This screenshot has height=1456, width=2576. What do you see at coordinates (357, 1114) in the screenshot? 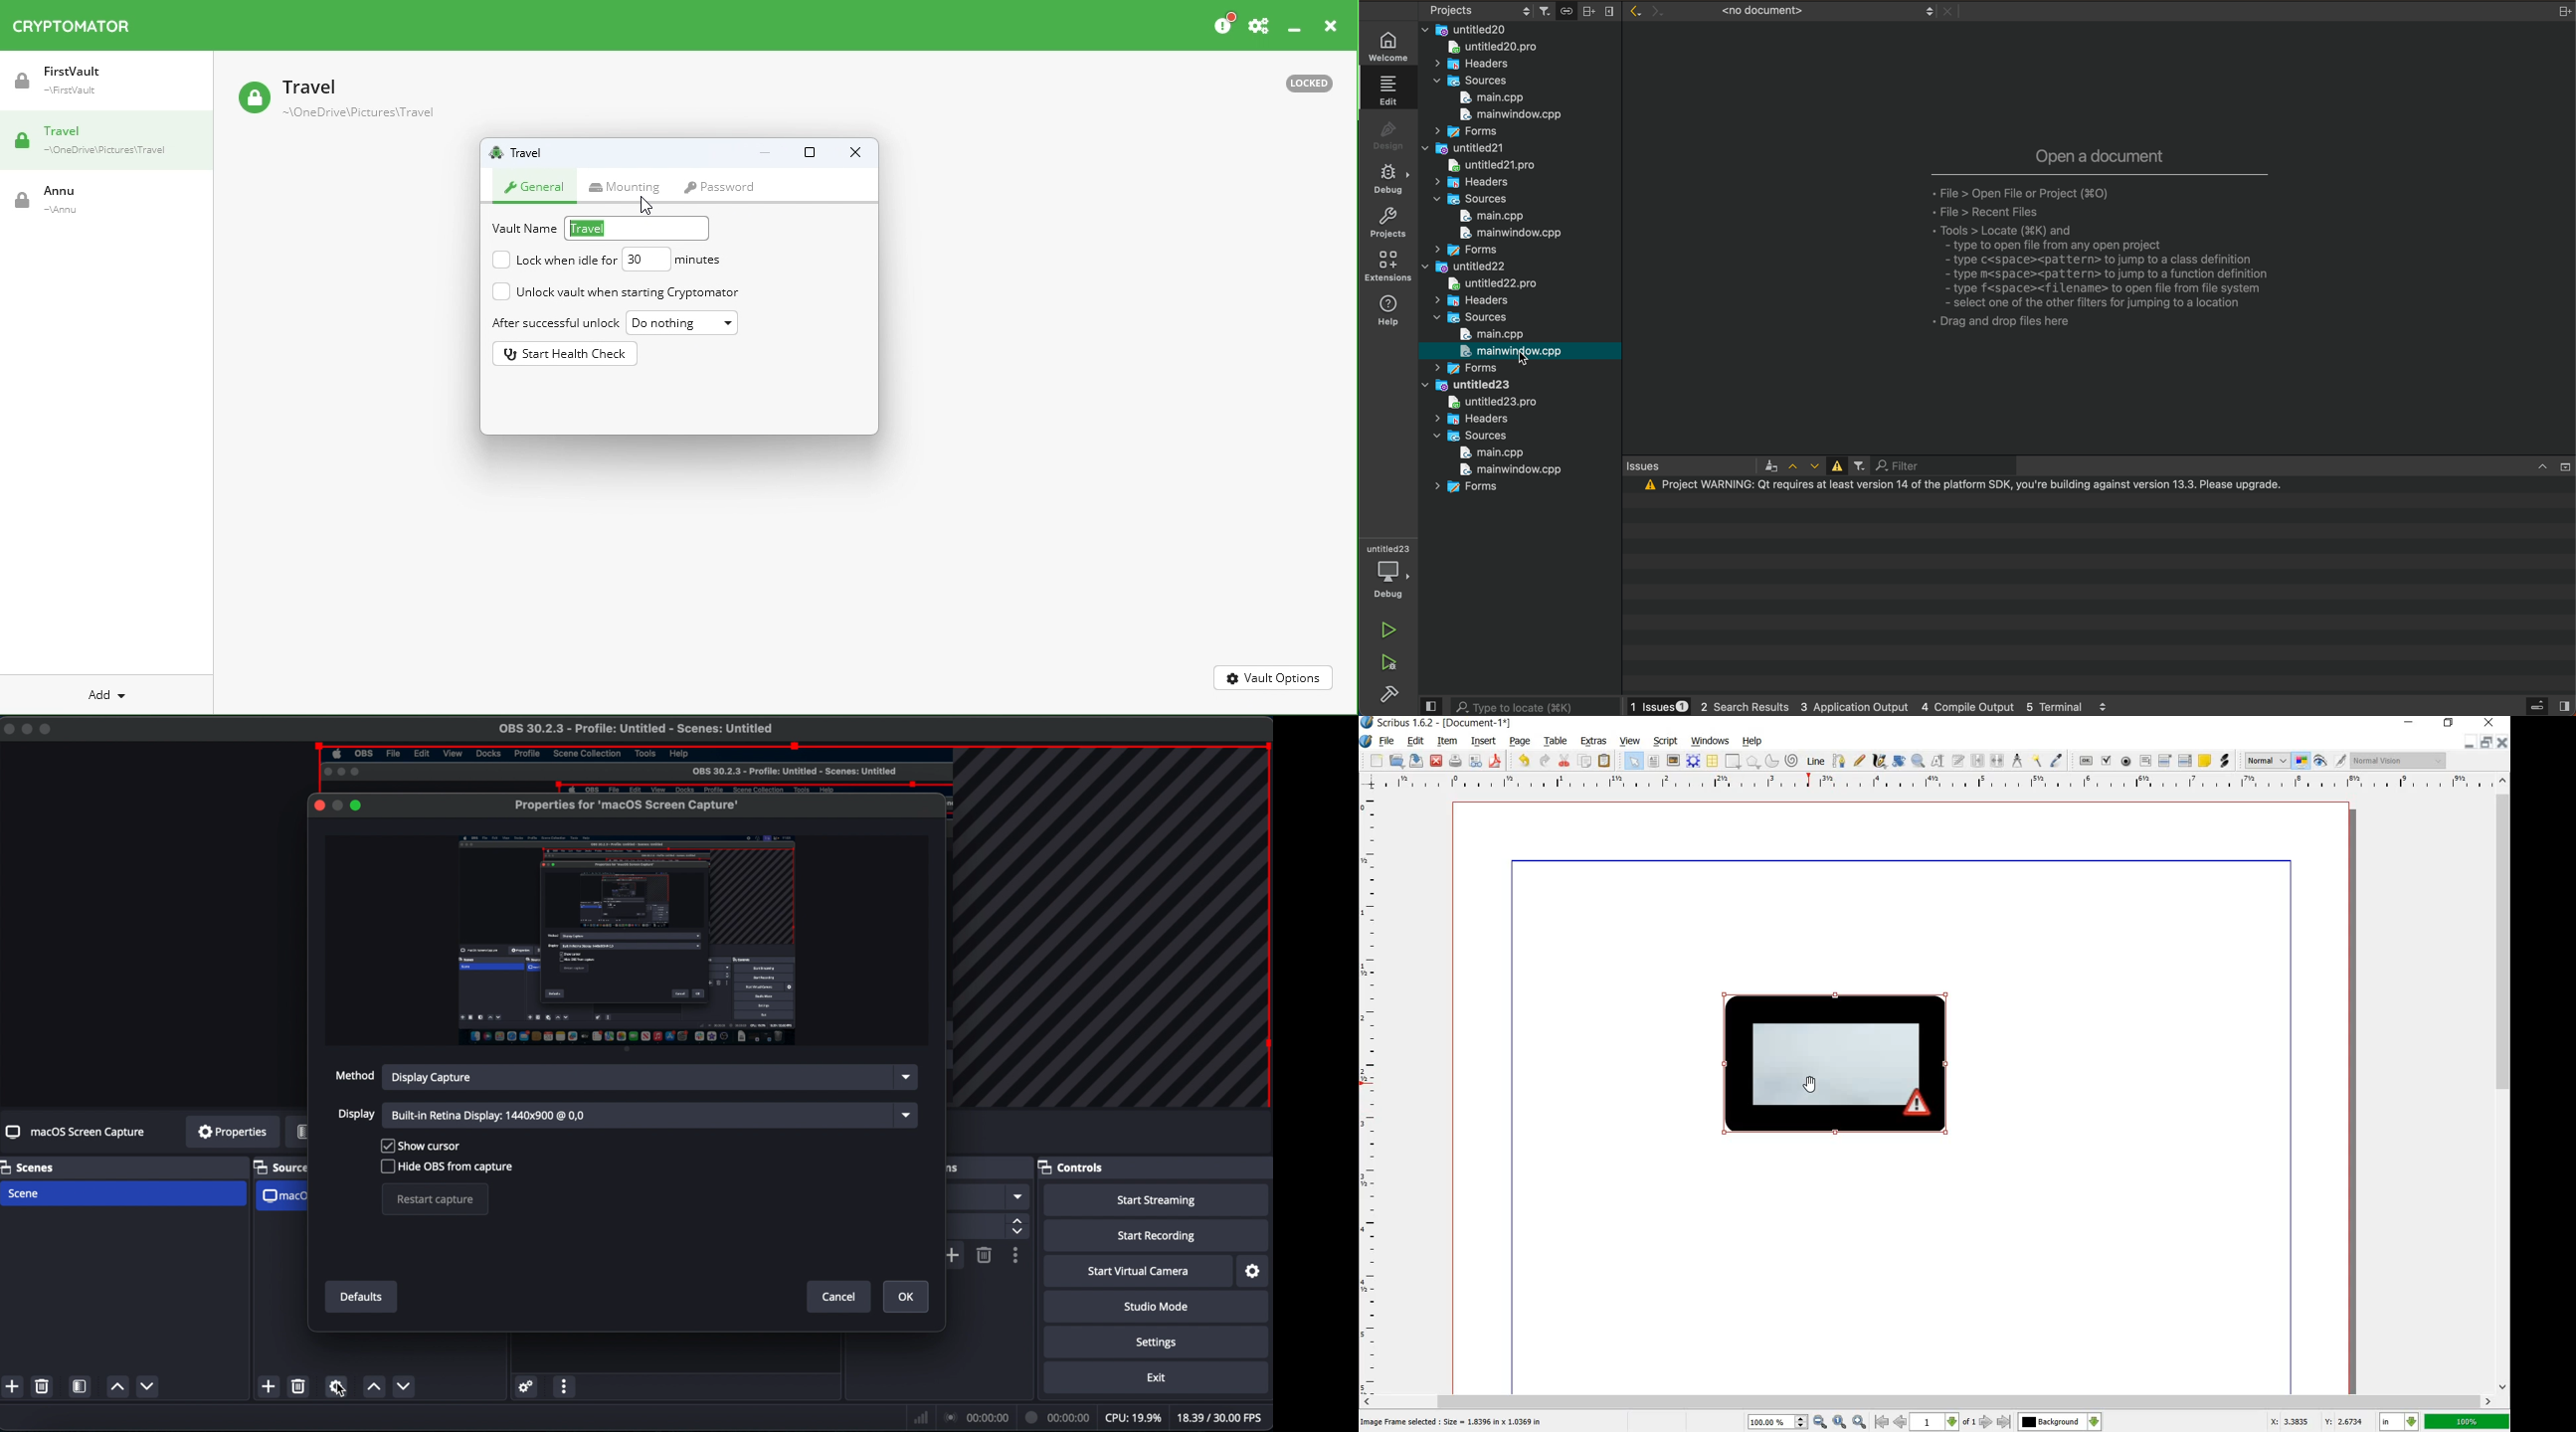
I see `display` at bounding box center [357, 1114].